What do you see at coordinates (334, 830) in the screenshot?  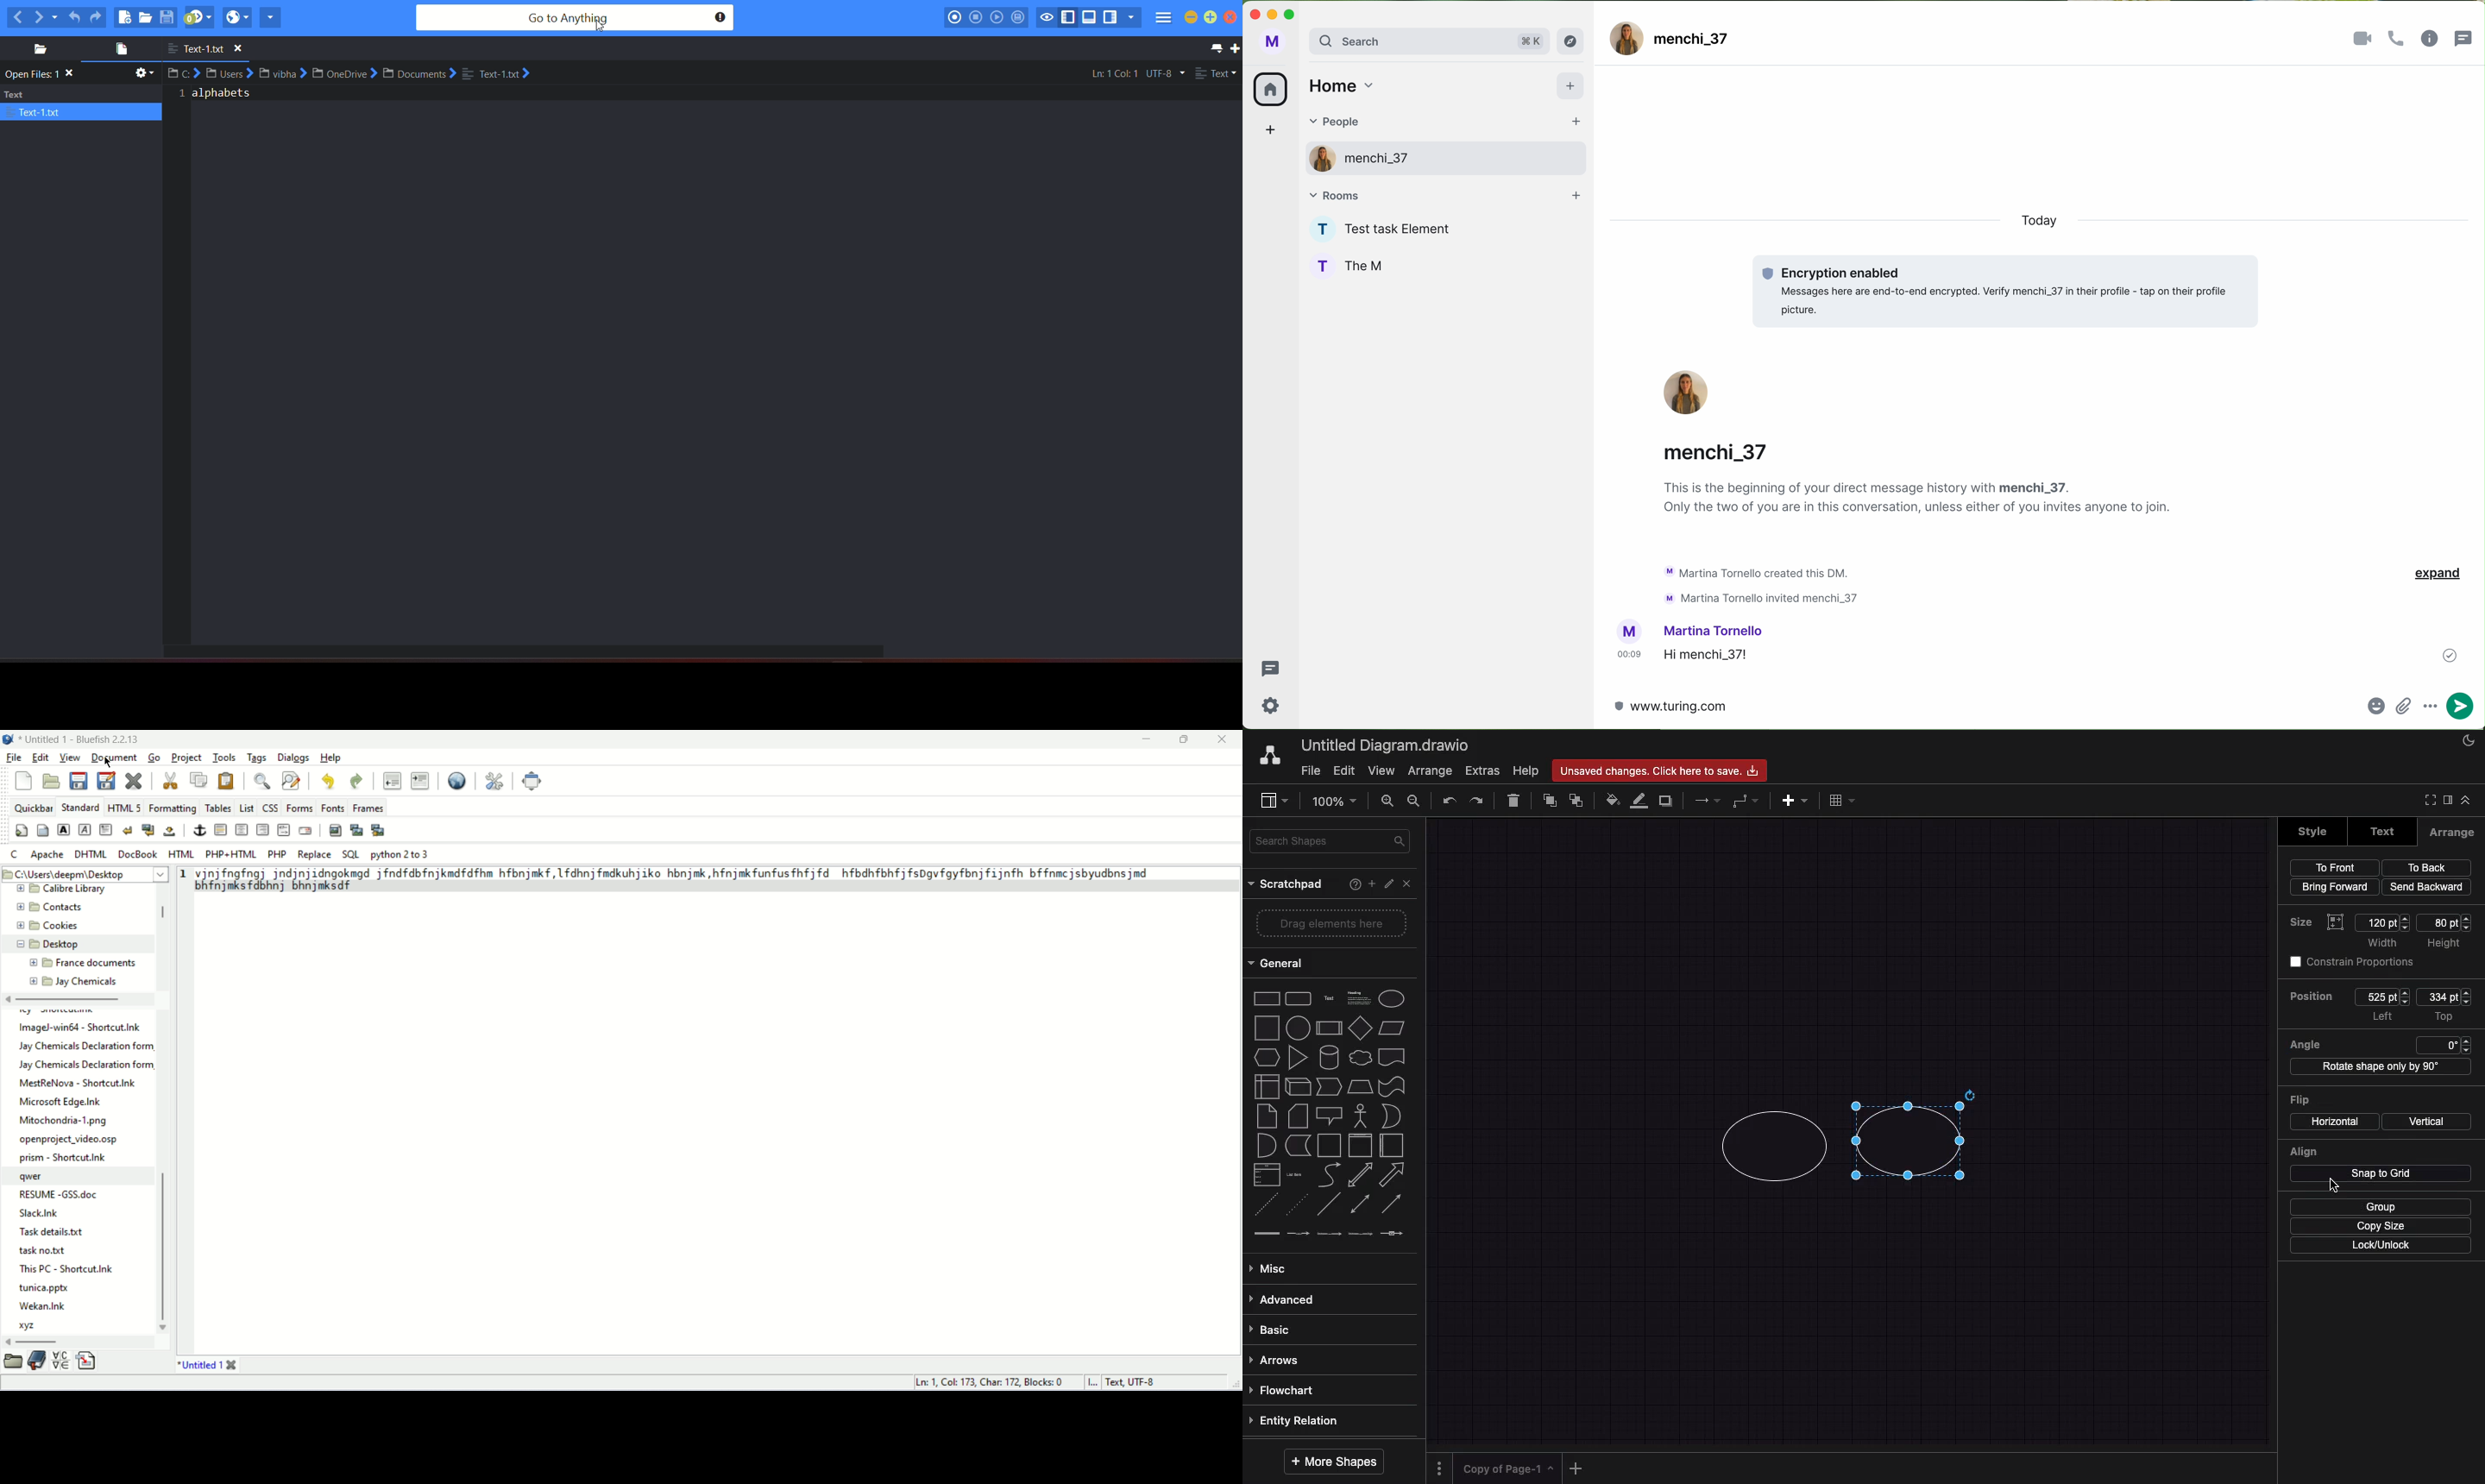 I see `insert image` at bounding box center [334, 830].